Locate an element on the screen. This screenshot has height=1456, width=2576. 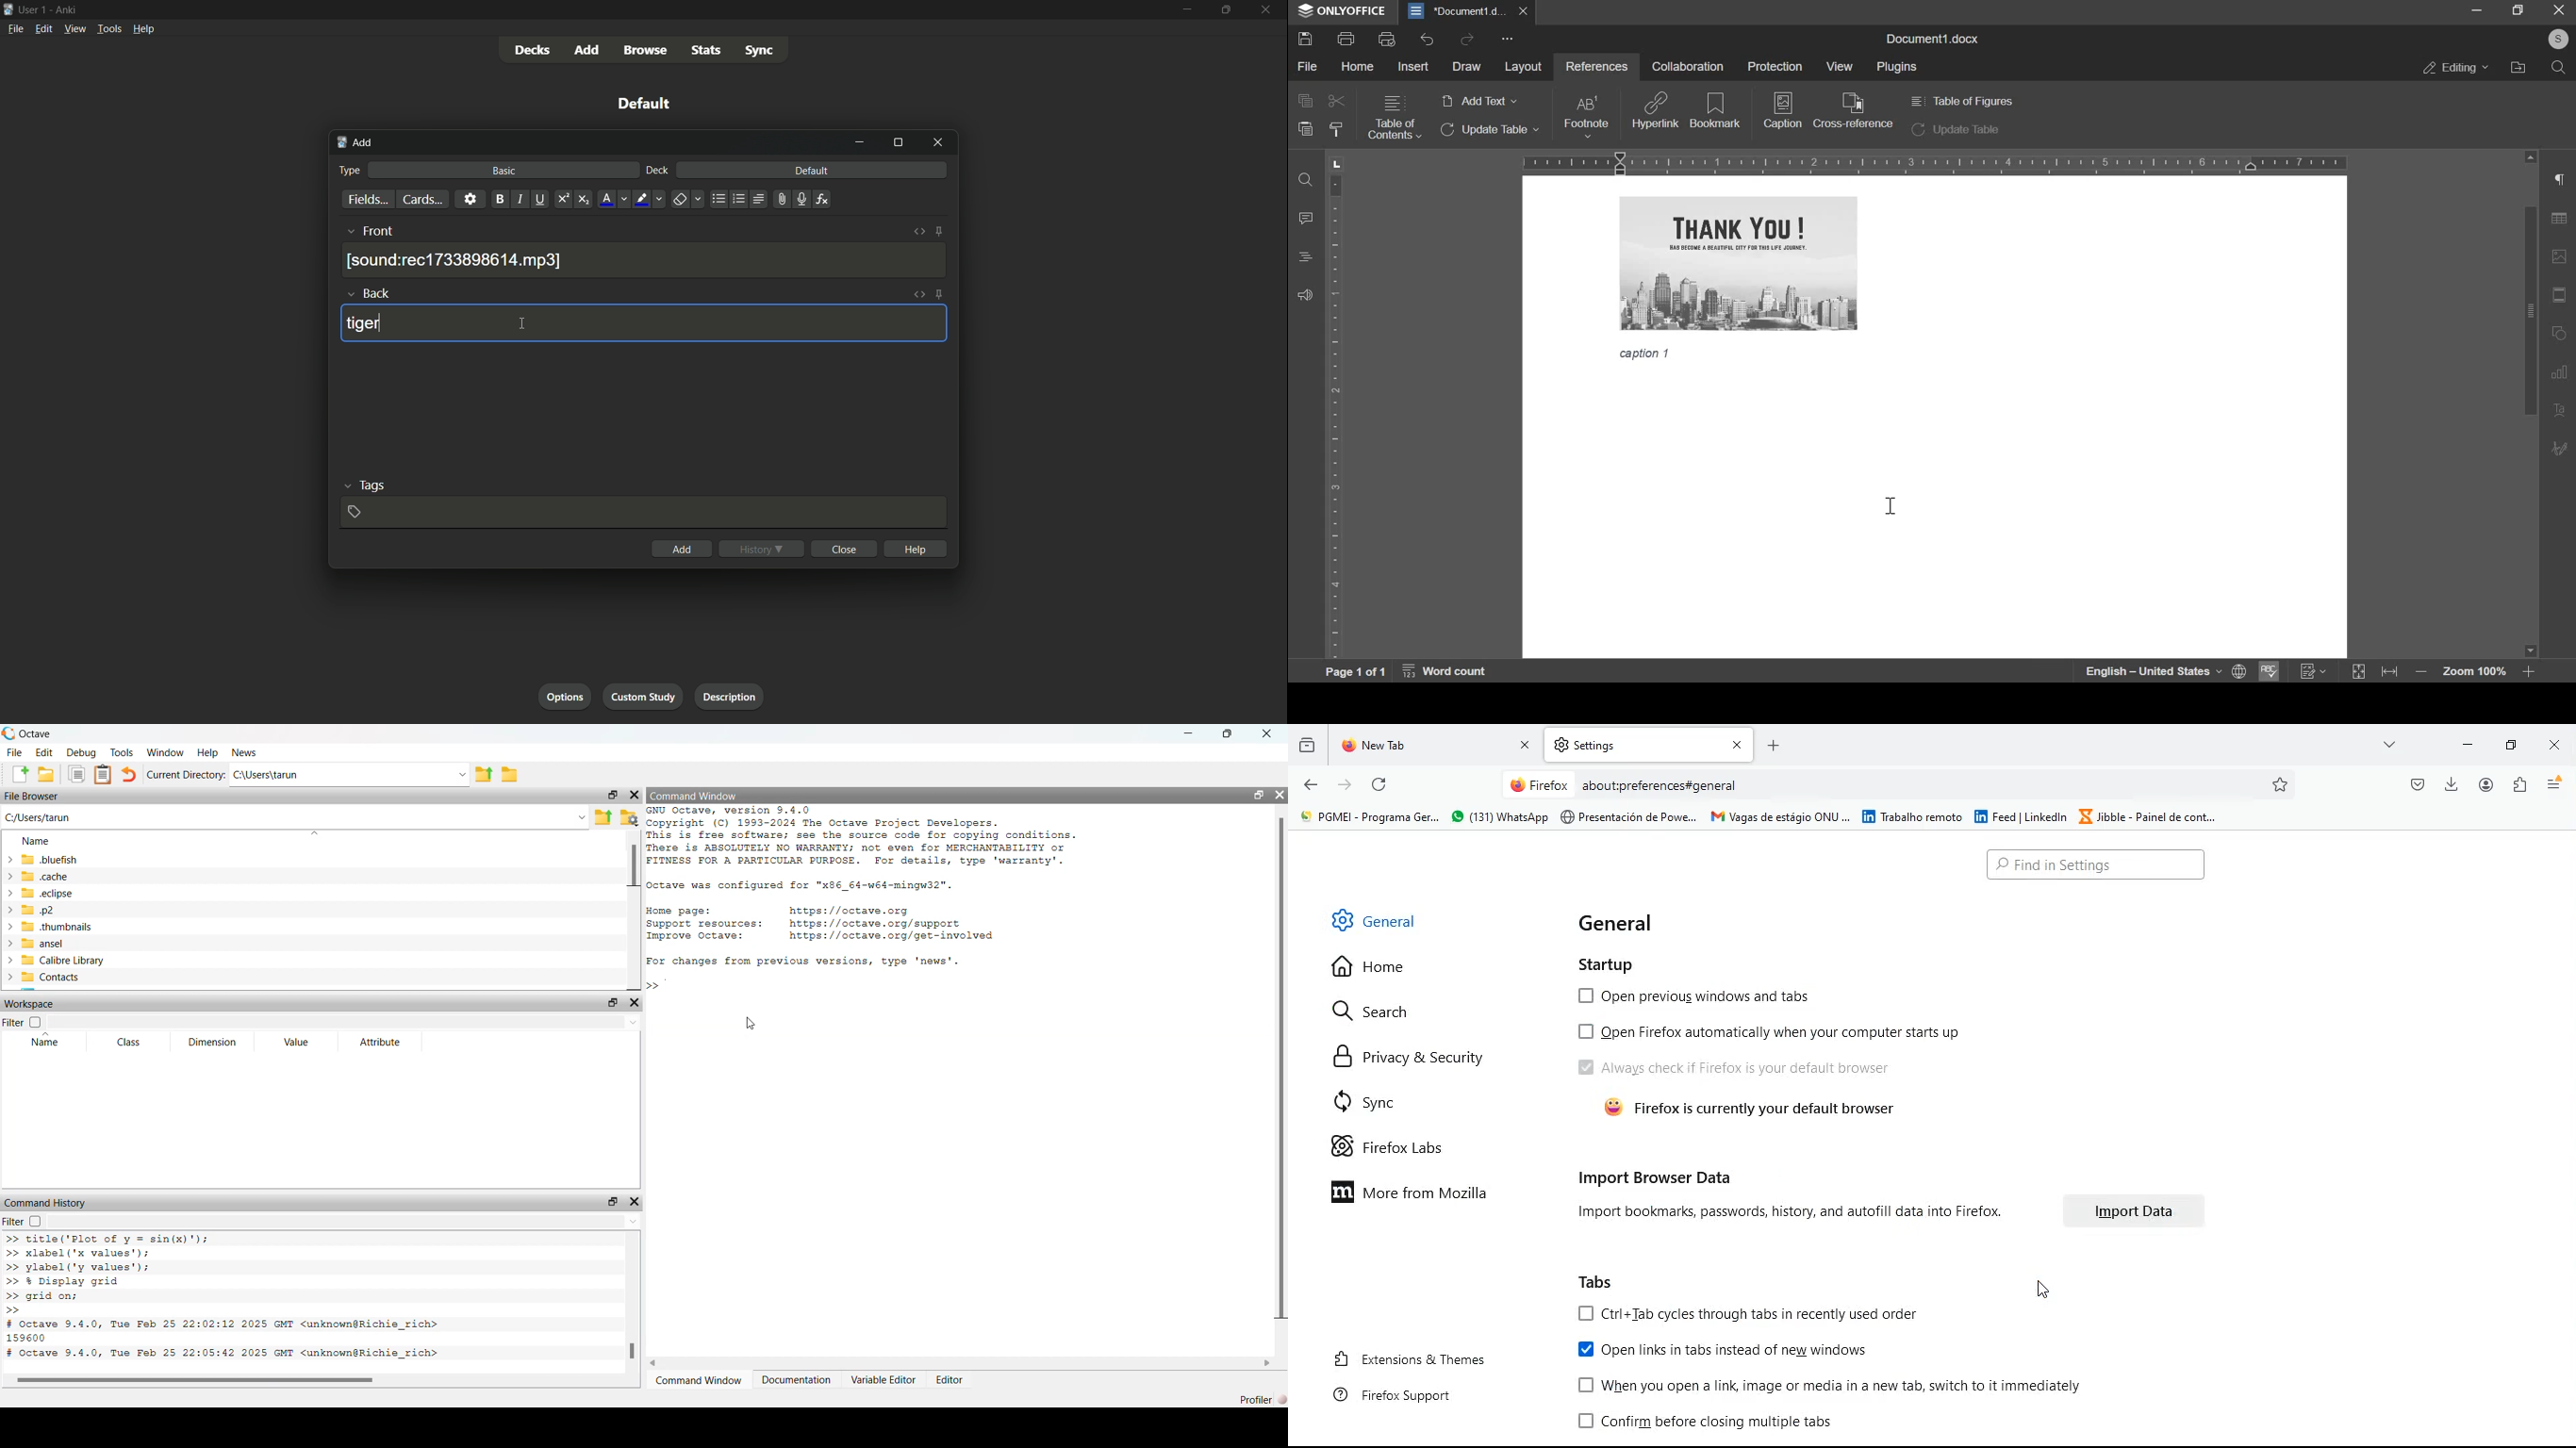
collaboration is located at coordinates (1687, 66).